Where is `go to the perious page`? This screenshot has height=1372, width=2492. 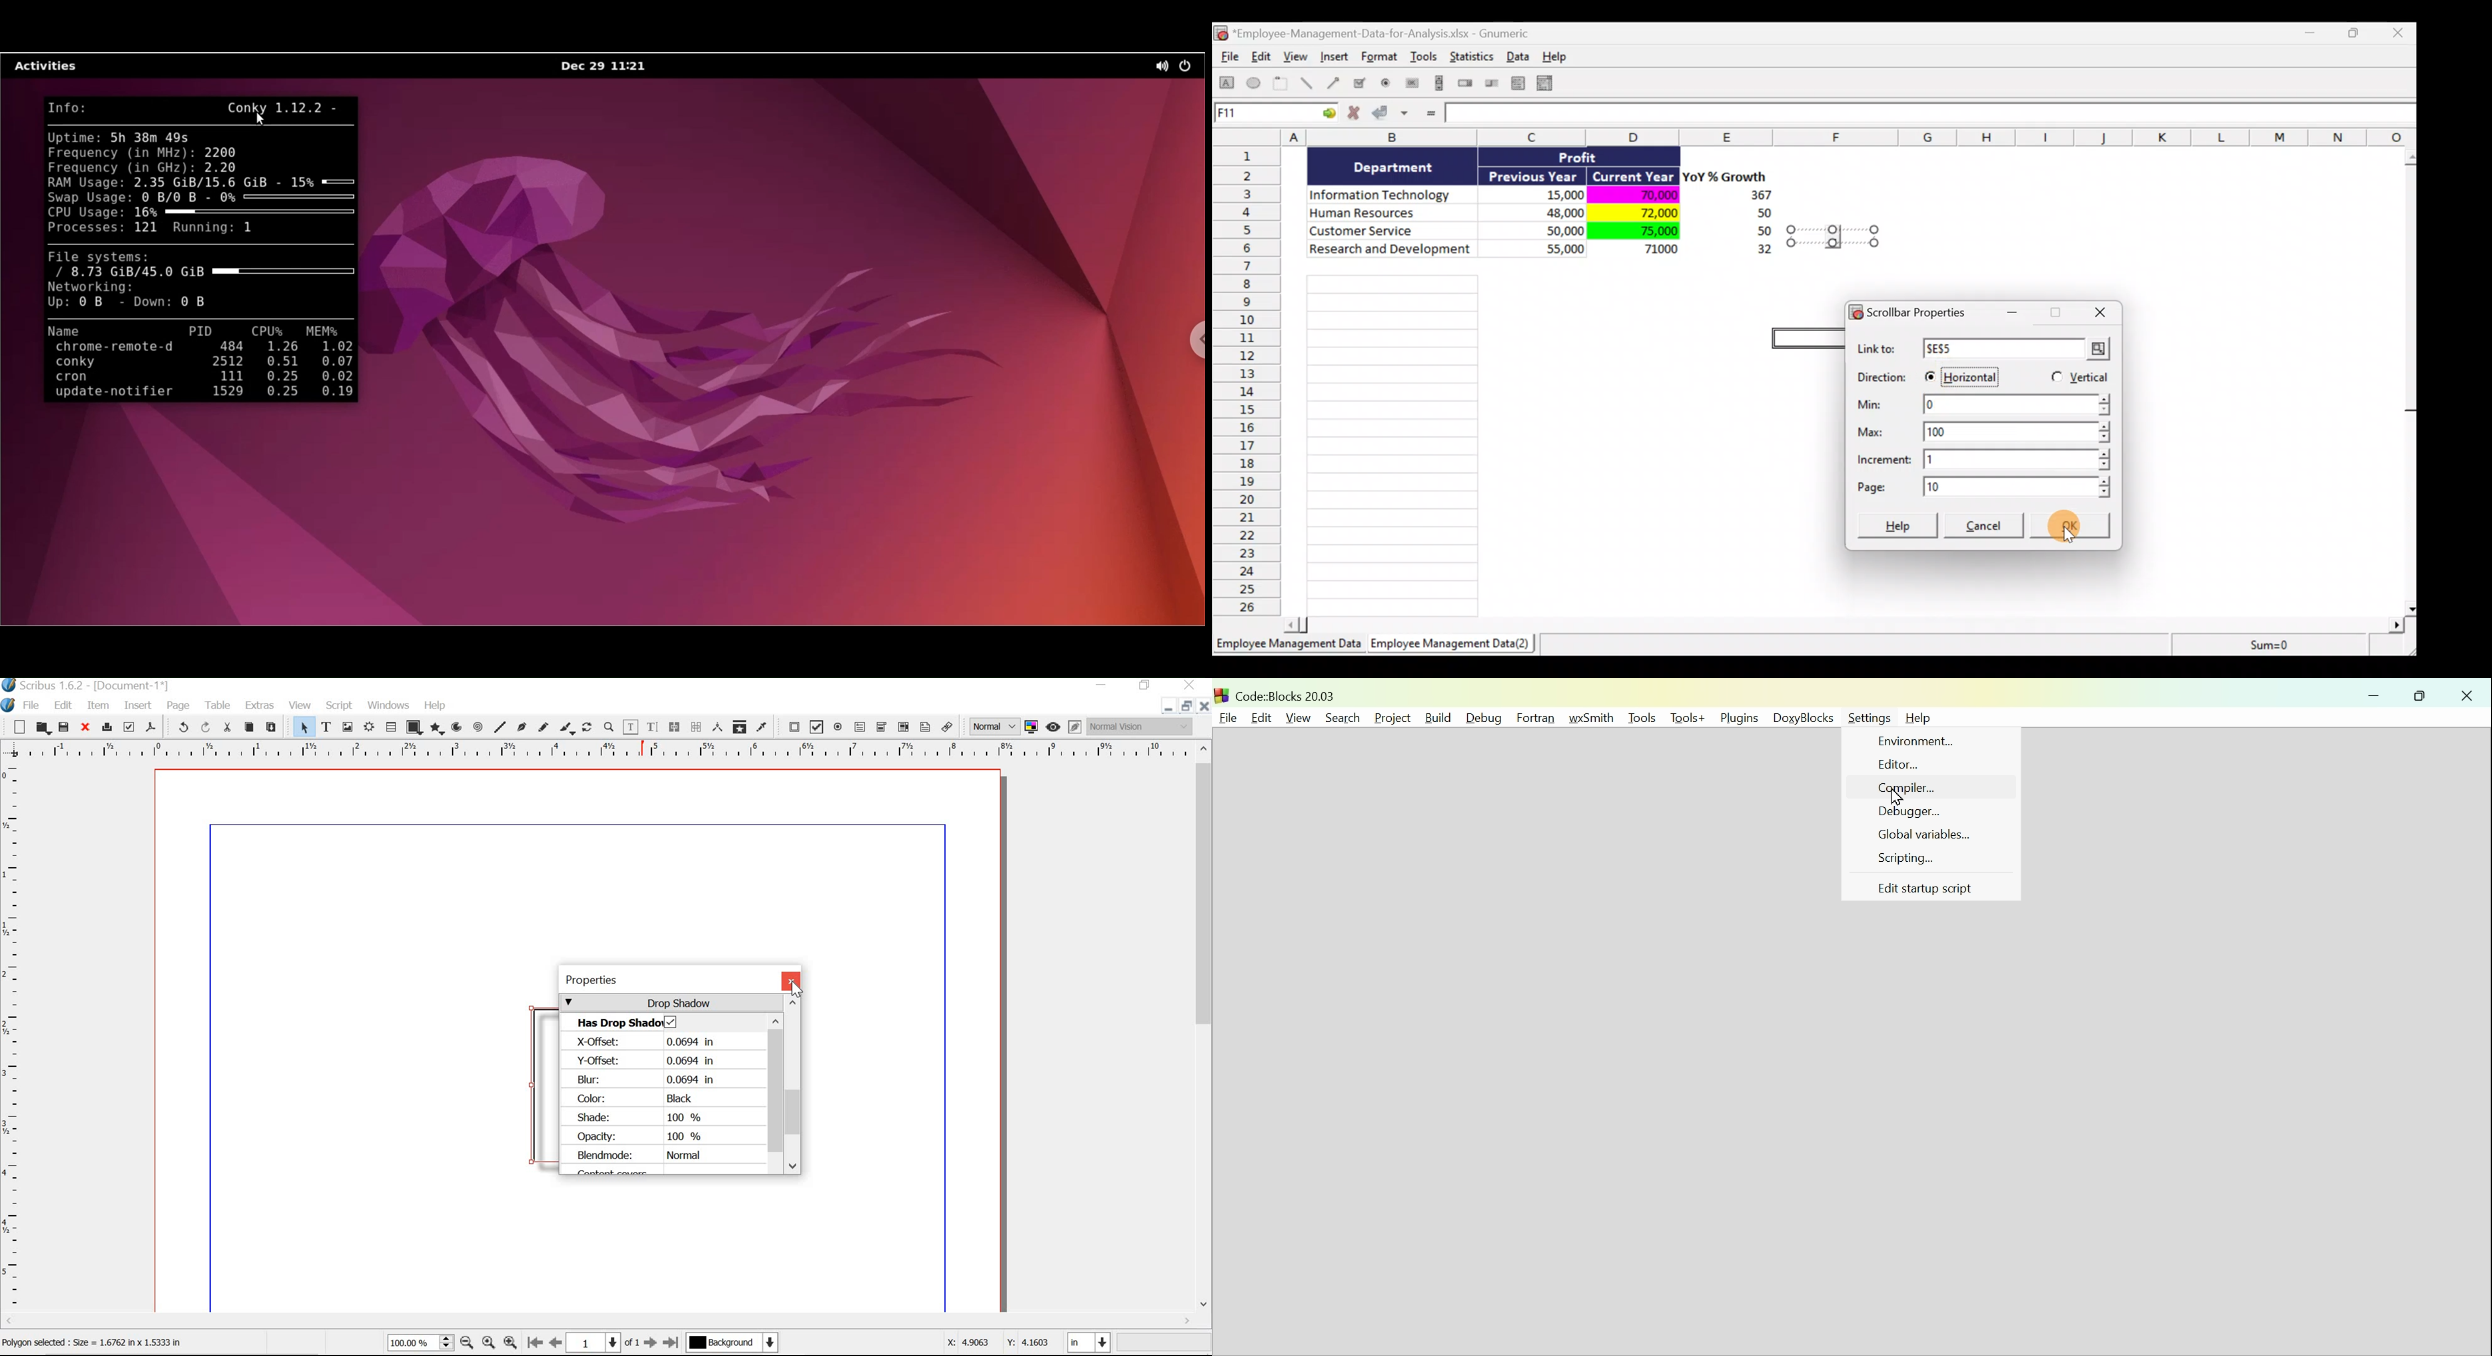 go to the perious page is located at coordinates (557, 1345).